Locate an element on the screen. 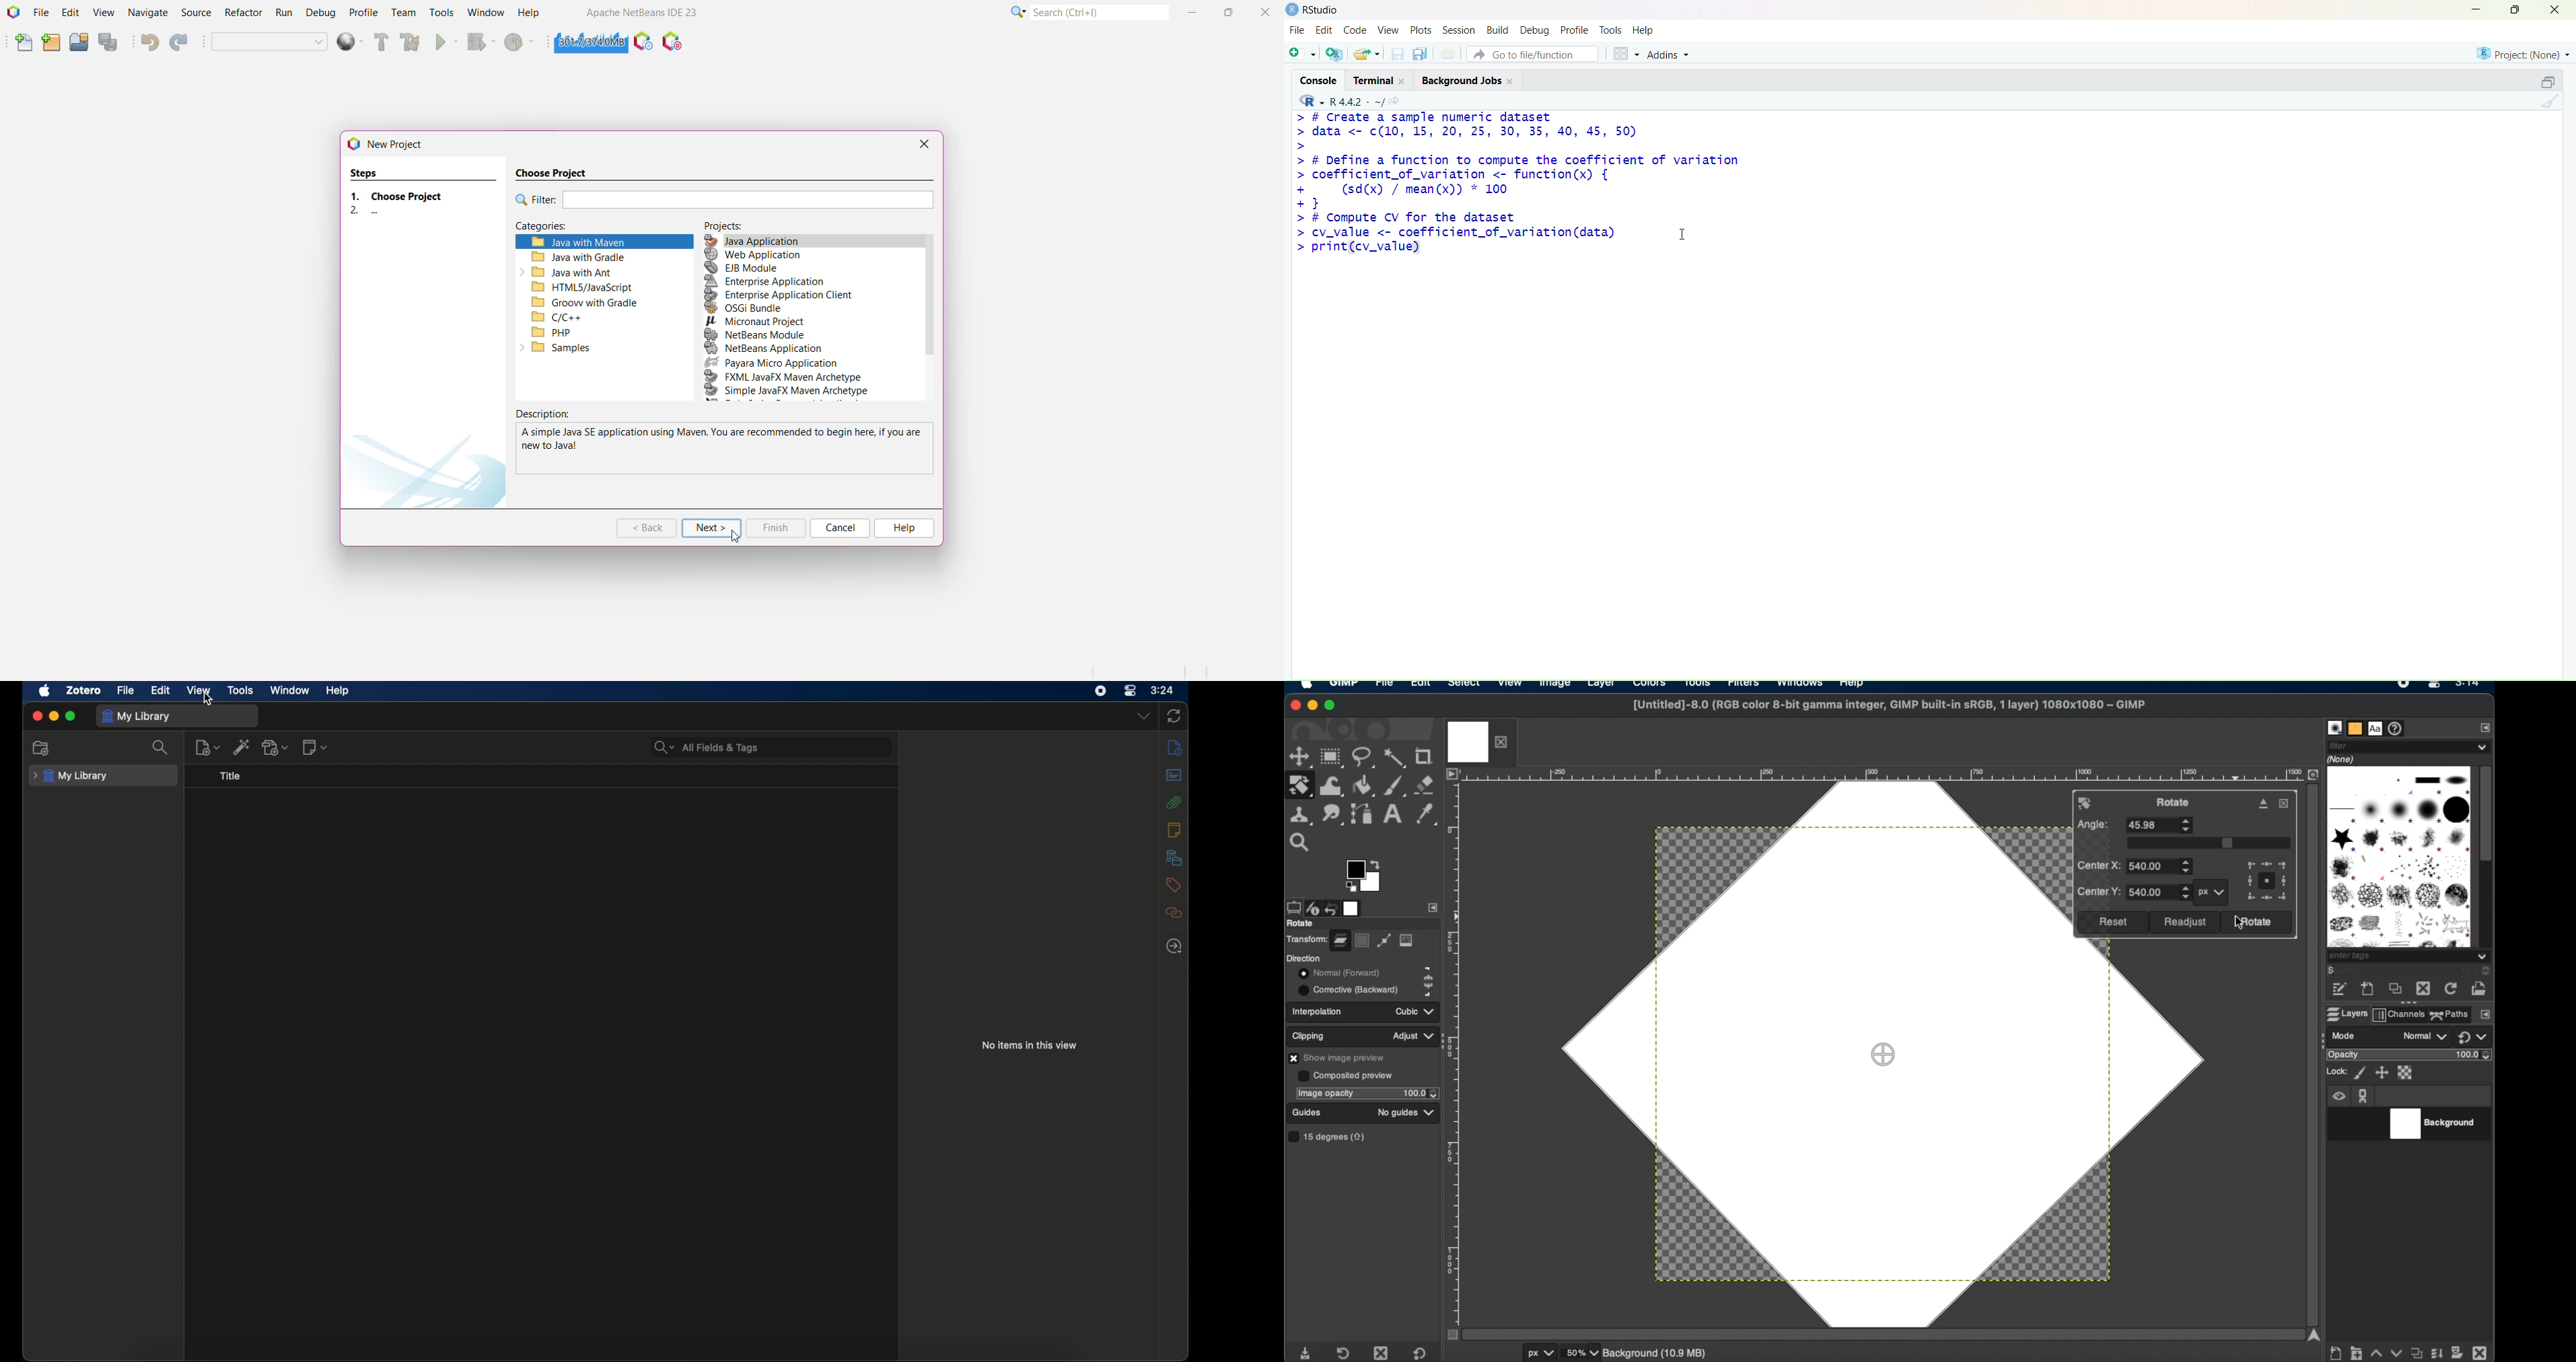  notes is located at coordinates (1174, 829).